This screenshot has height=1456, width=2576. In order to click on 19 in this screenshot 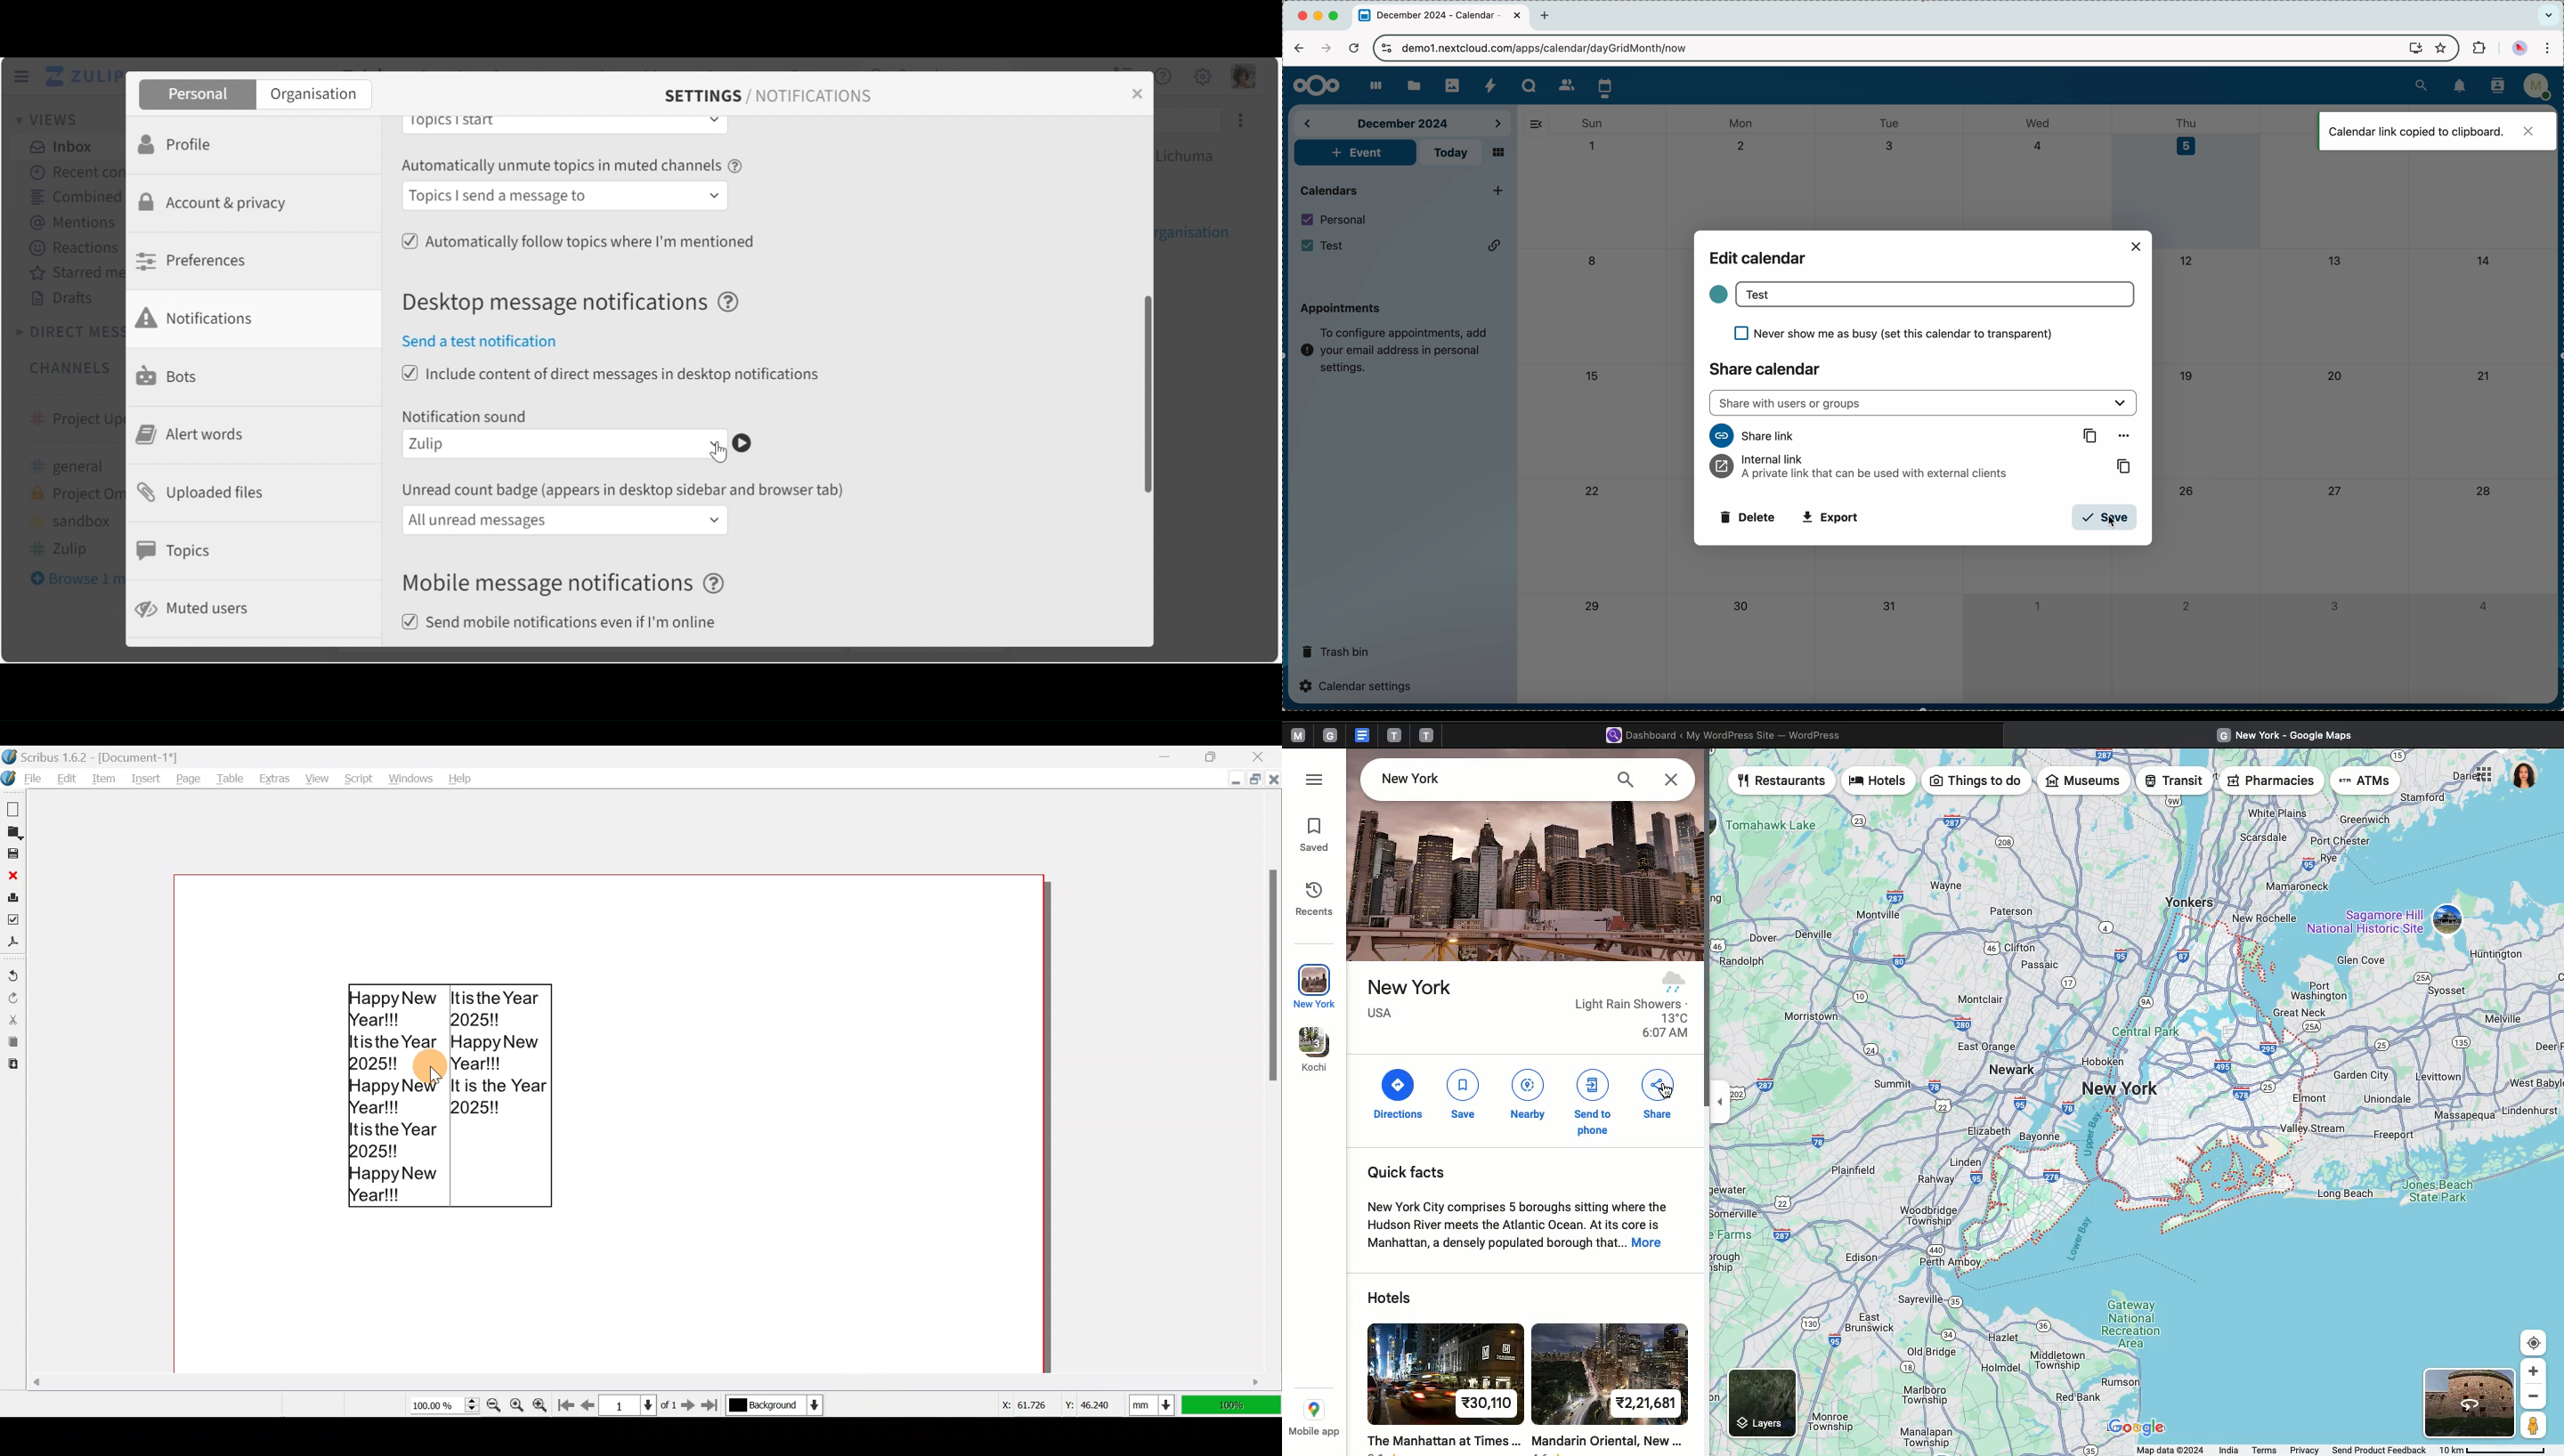, I will do `click(2187, 376)`.